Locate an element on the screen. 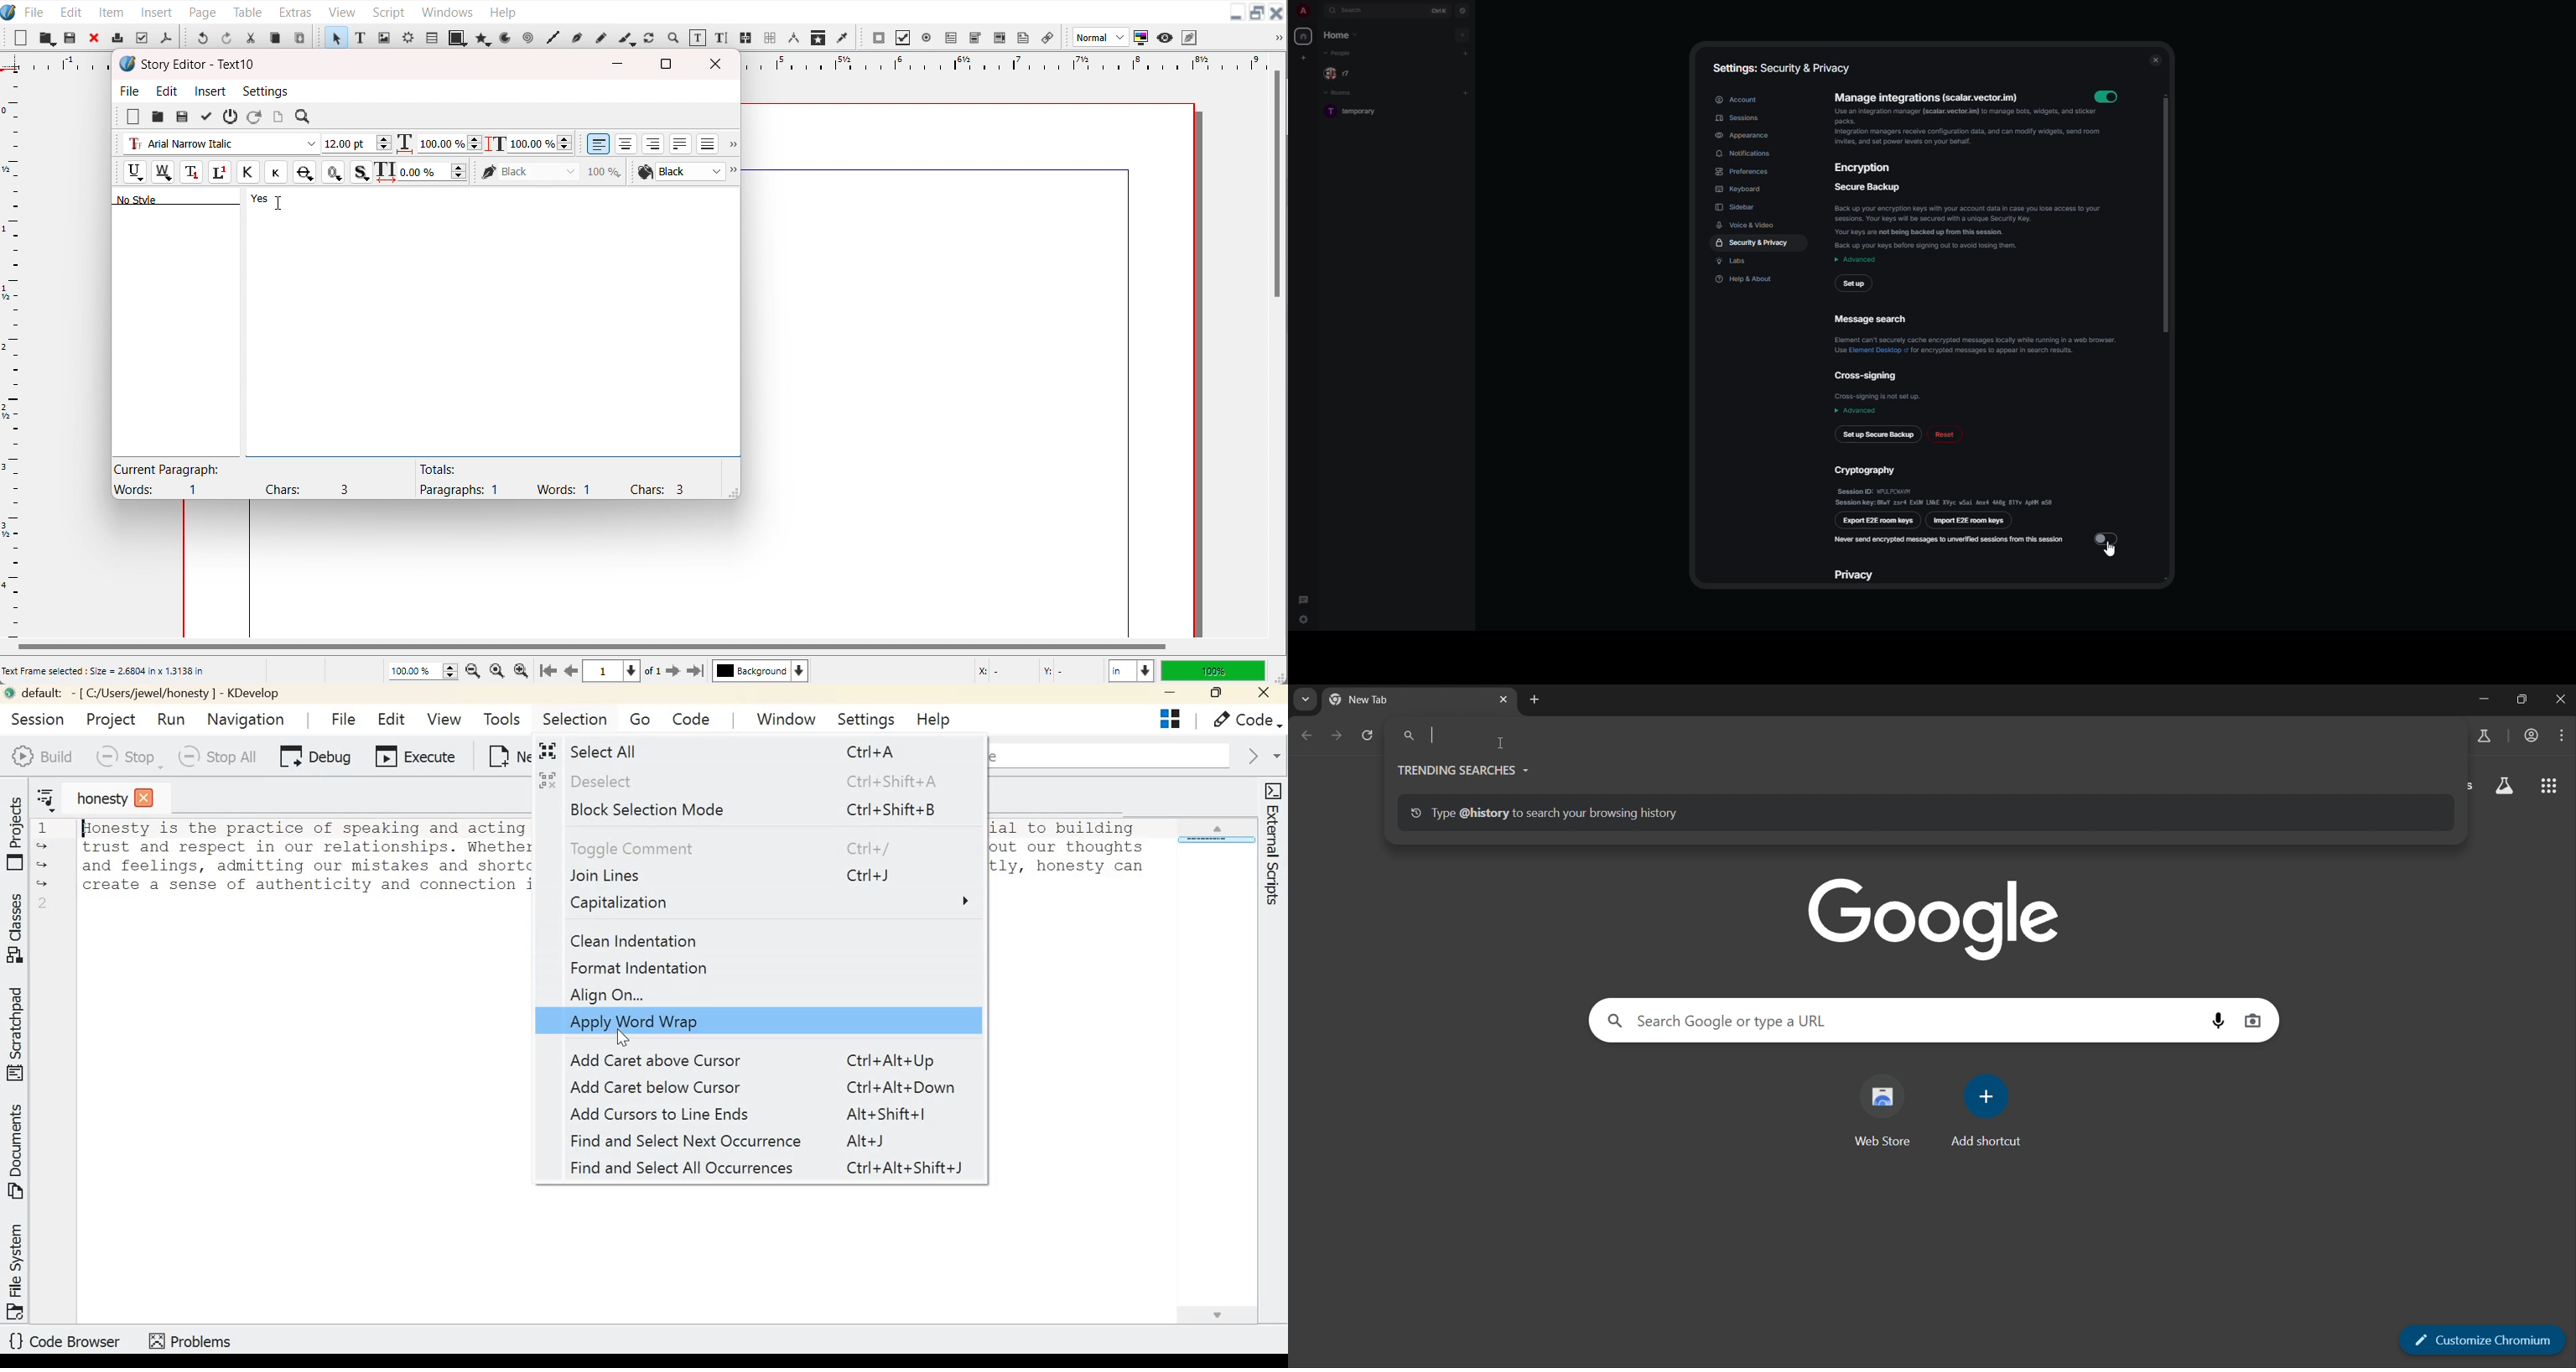  customize chromium is located at coordinates (2478, 1340).